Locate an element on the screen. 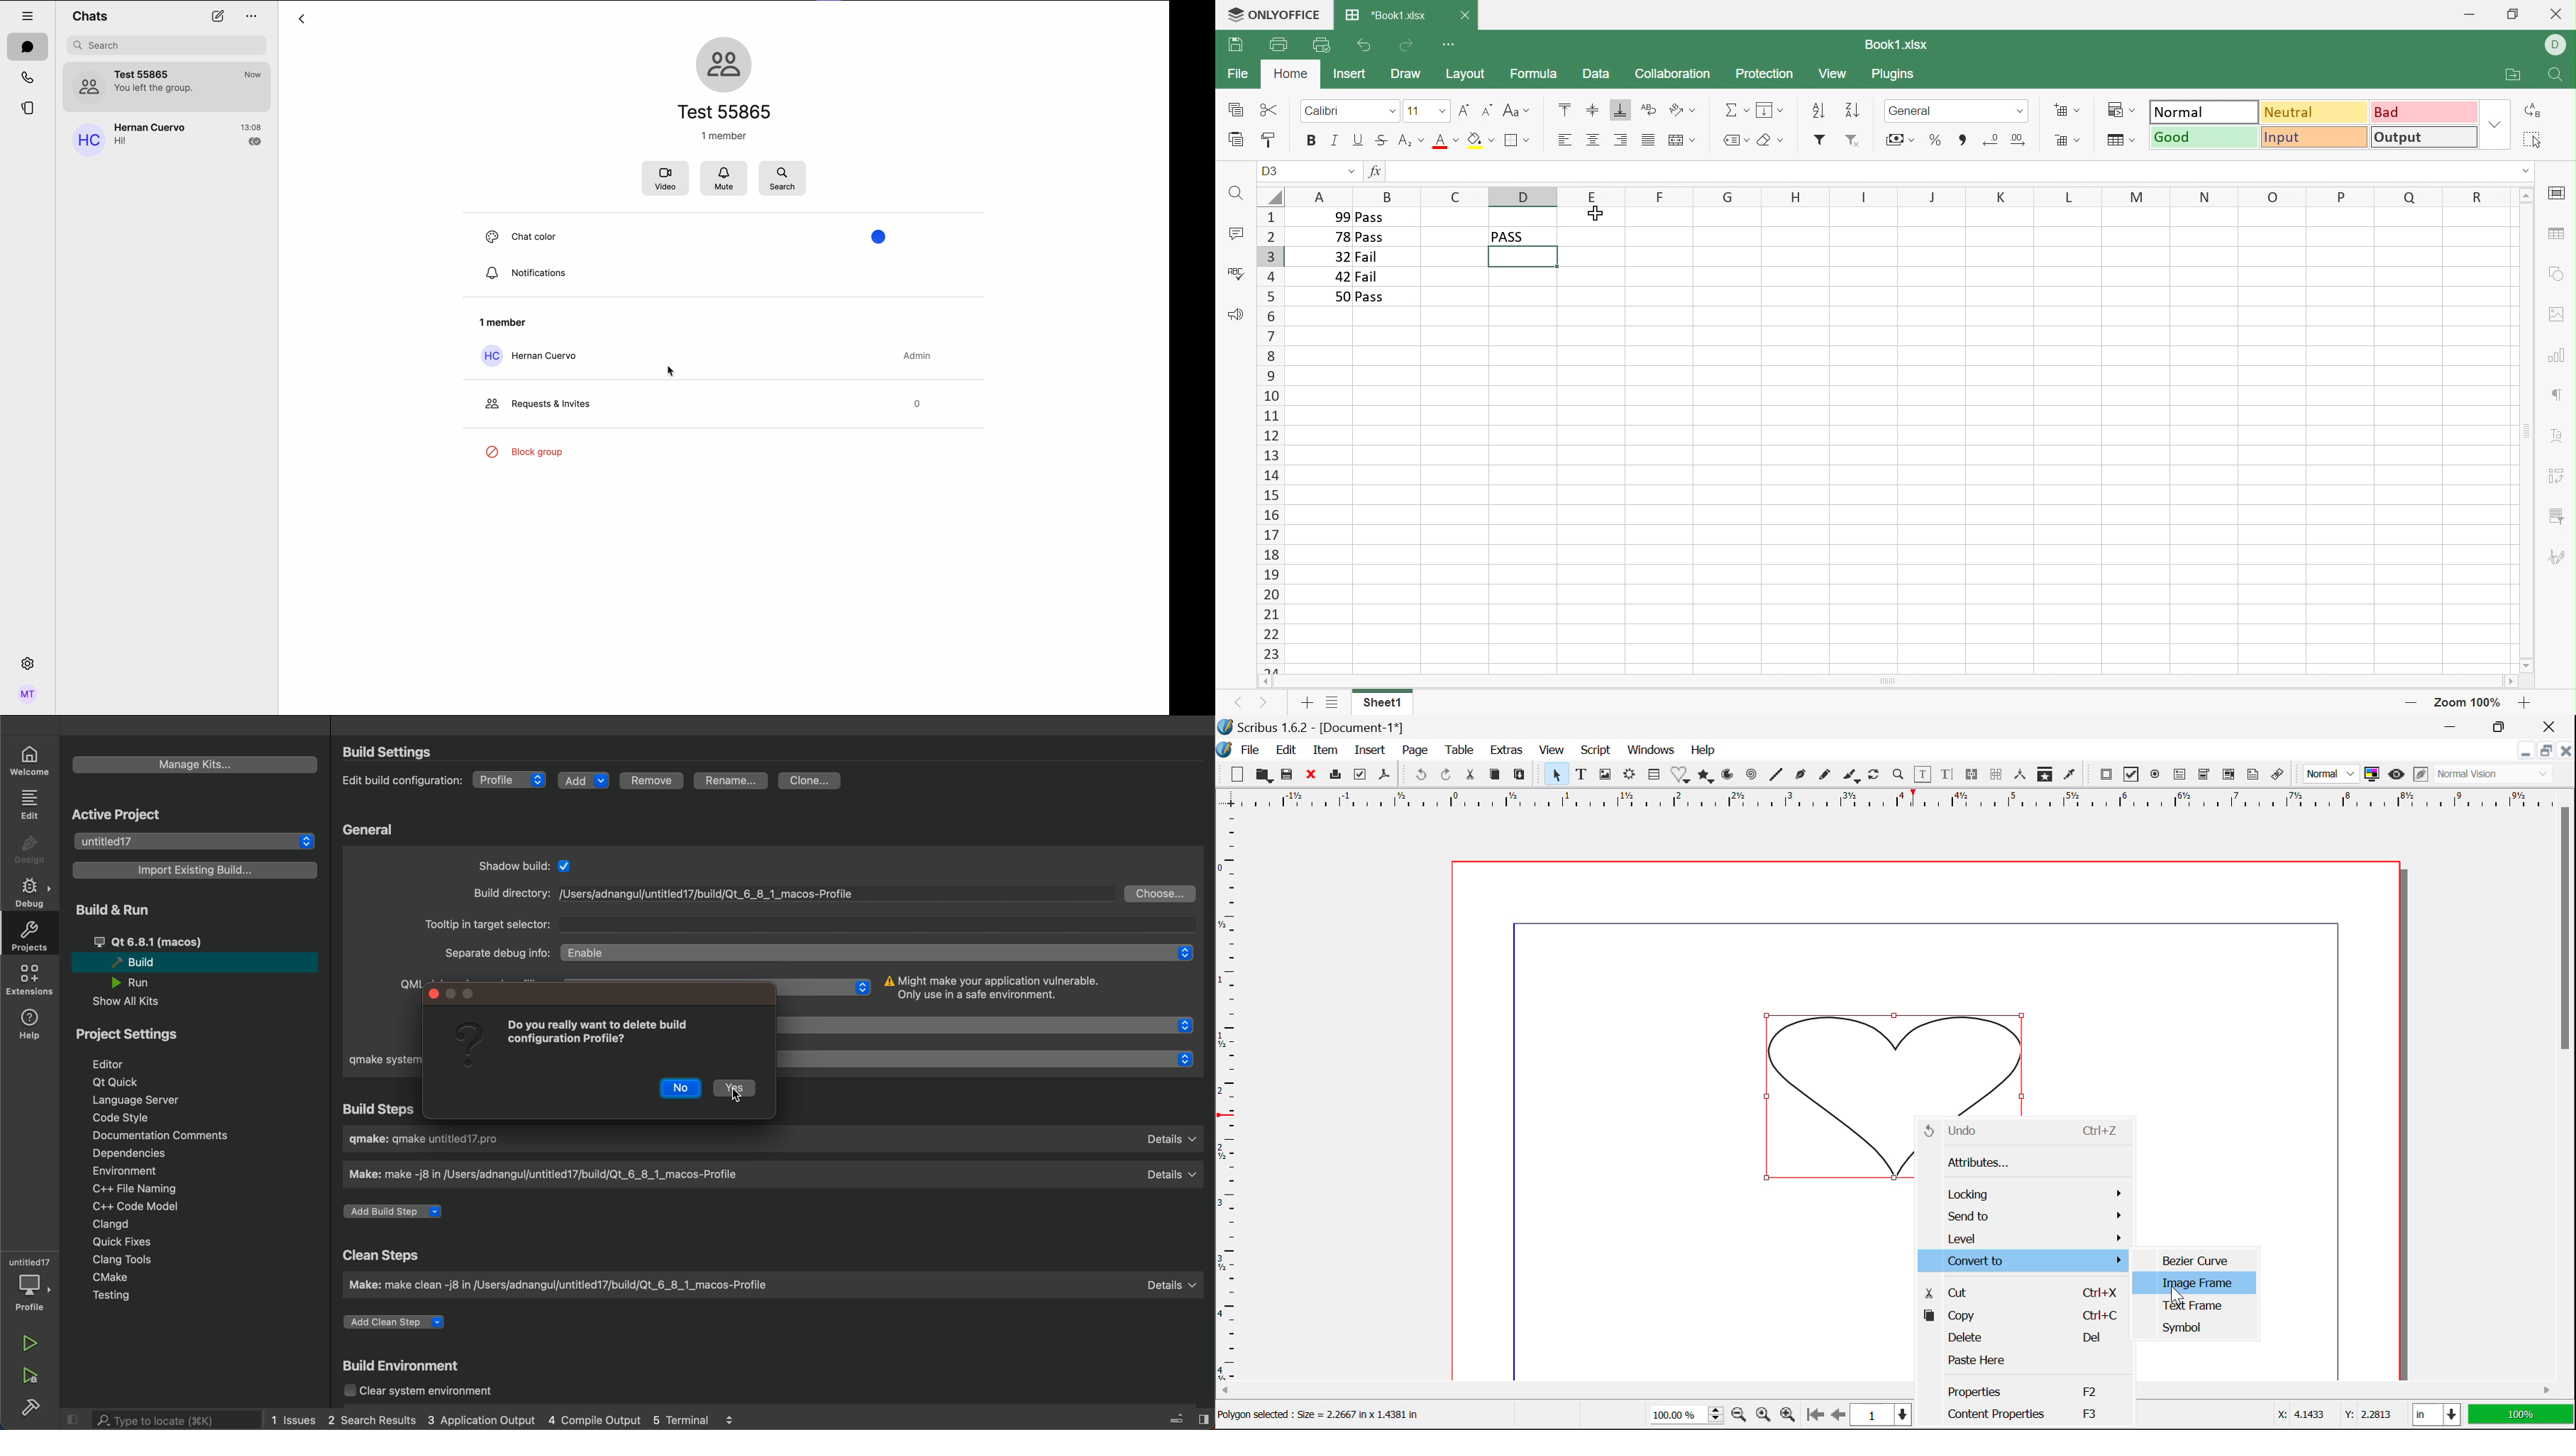 This screenshot has width=2576, height=1456. Minimize is located at coordinates (2548, 753).